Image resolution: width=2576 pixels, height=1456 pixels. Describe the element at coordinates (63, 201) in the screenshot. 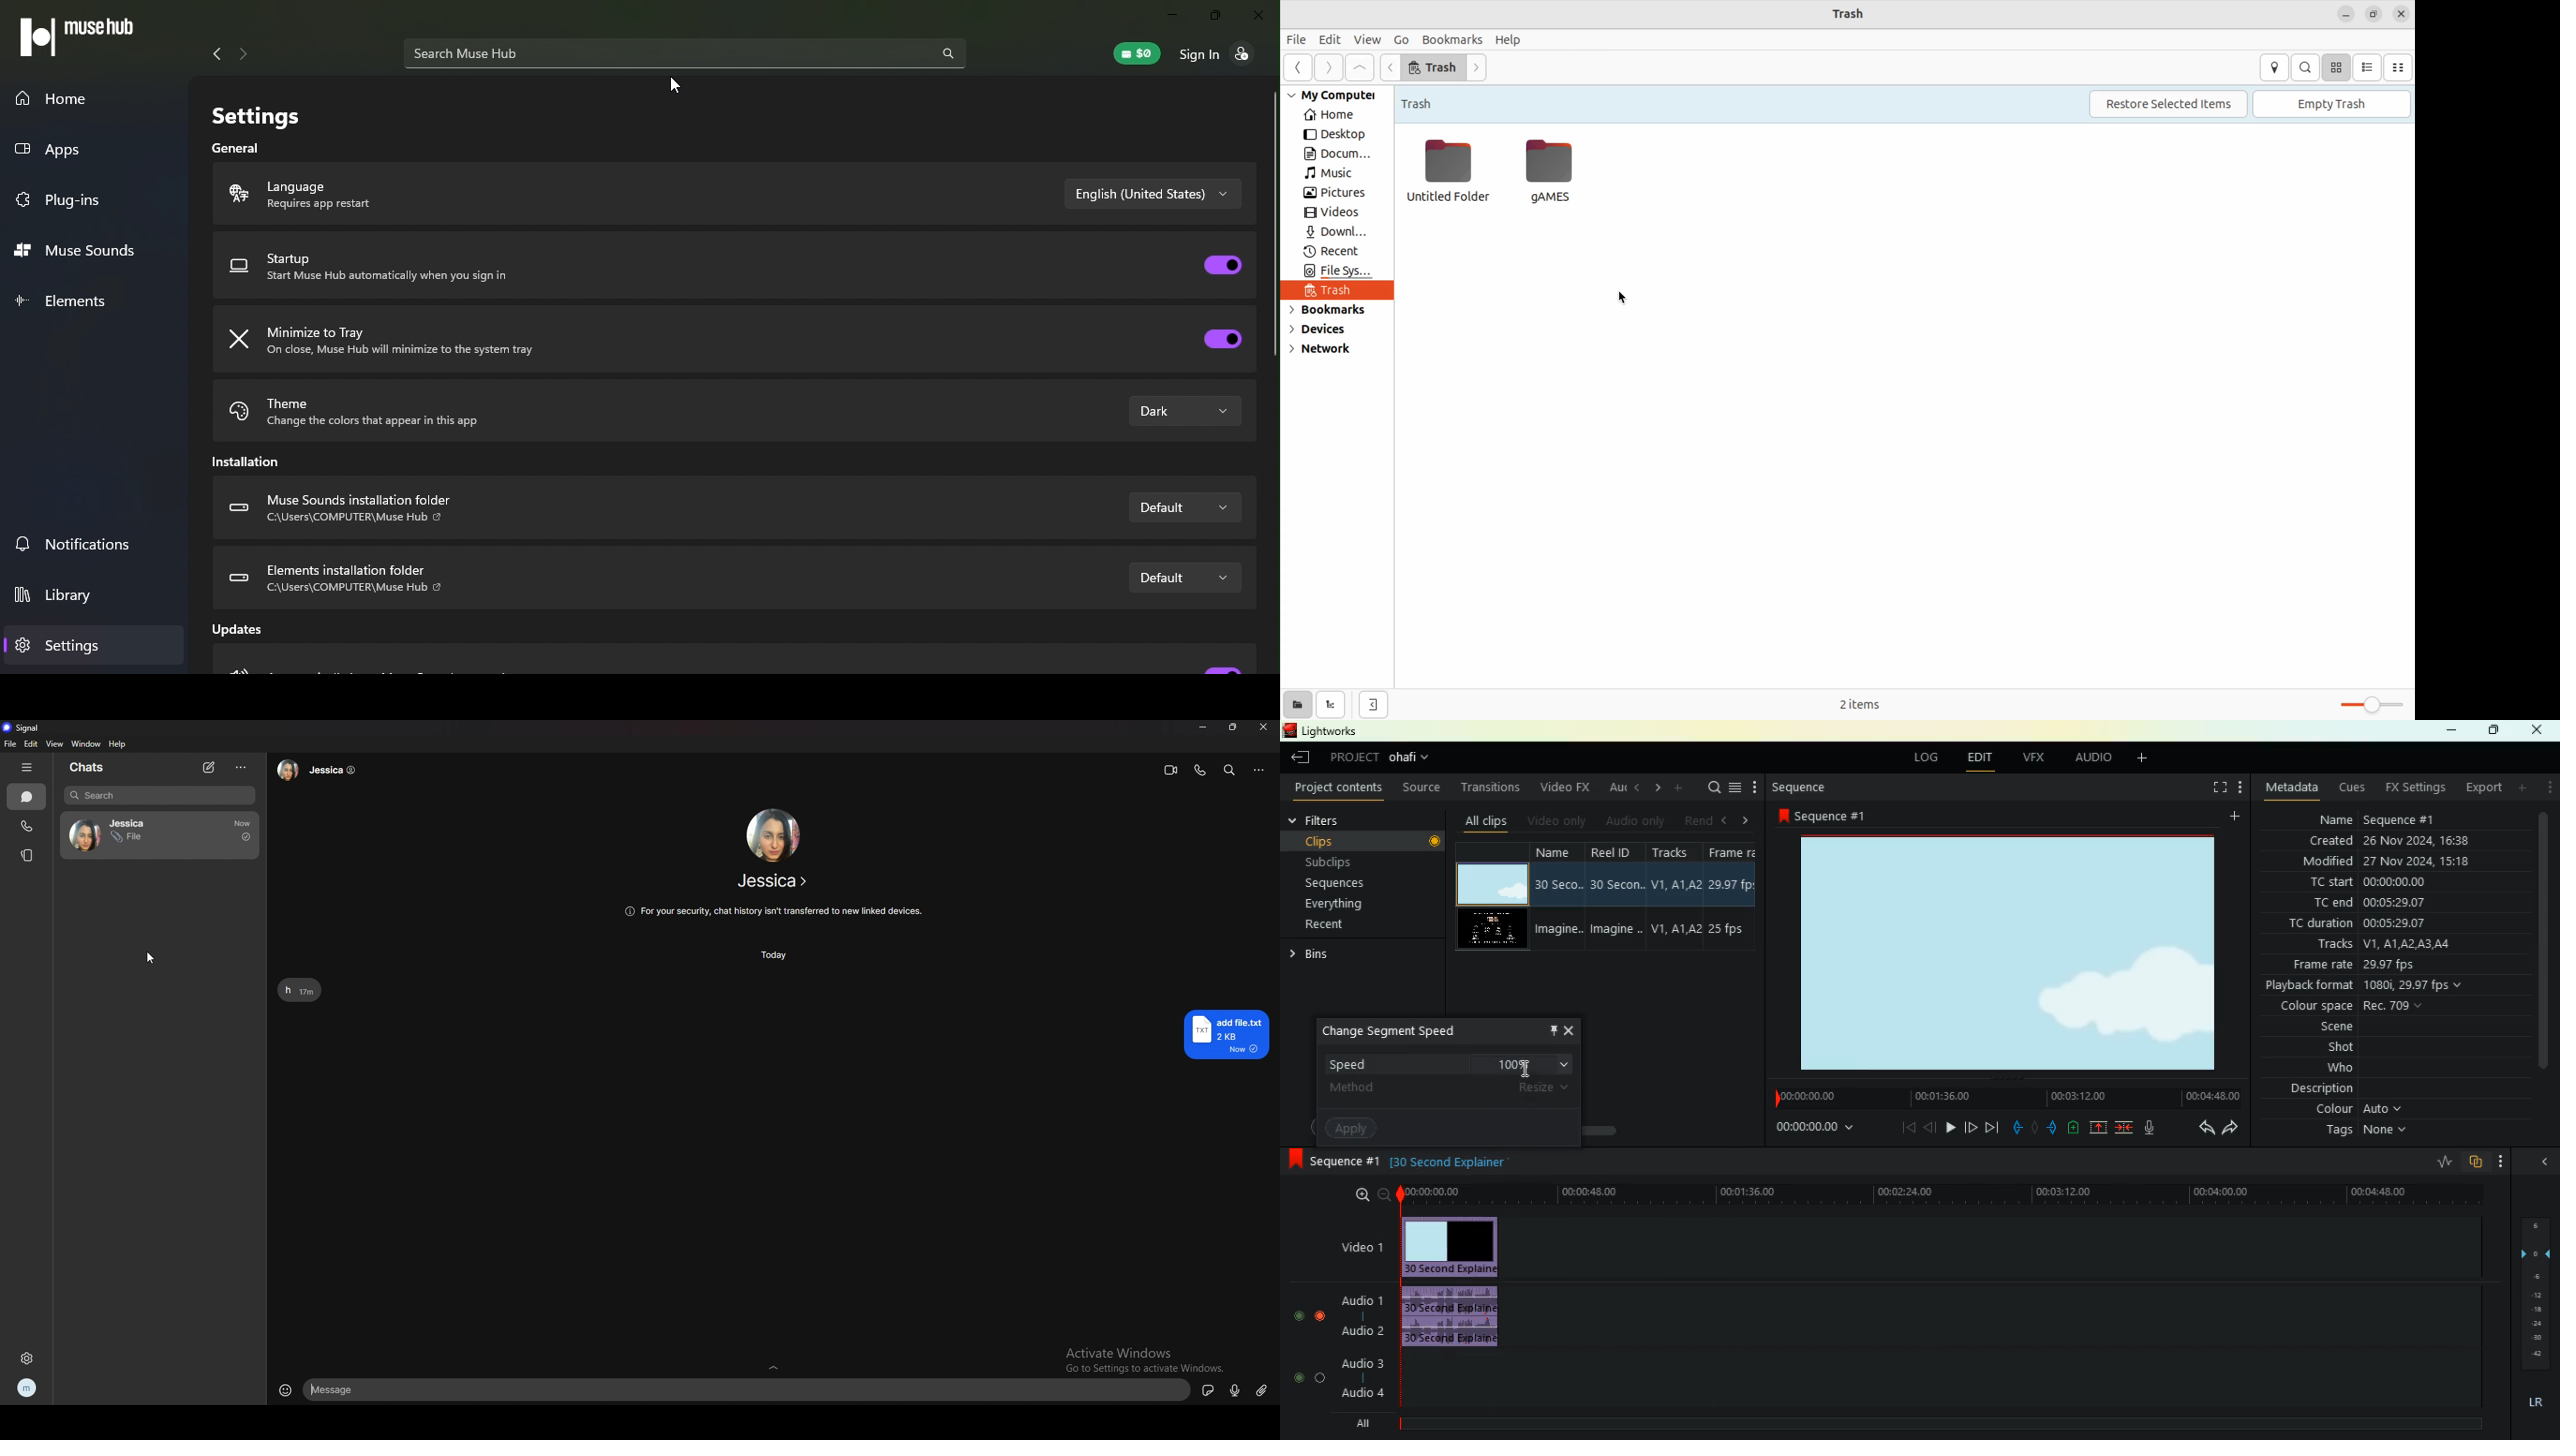

I see `Plug-ins` at that location.